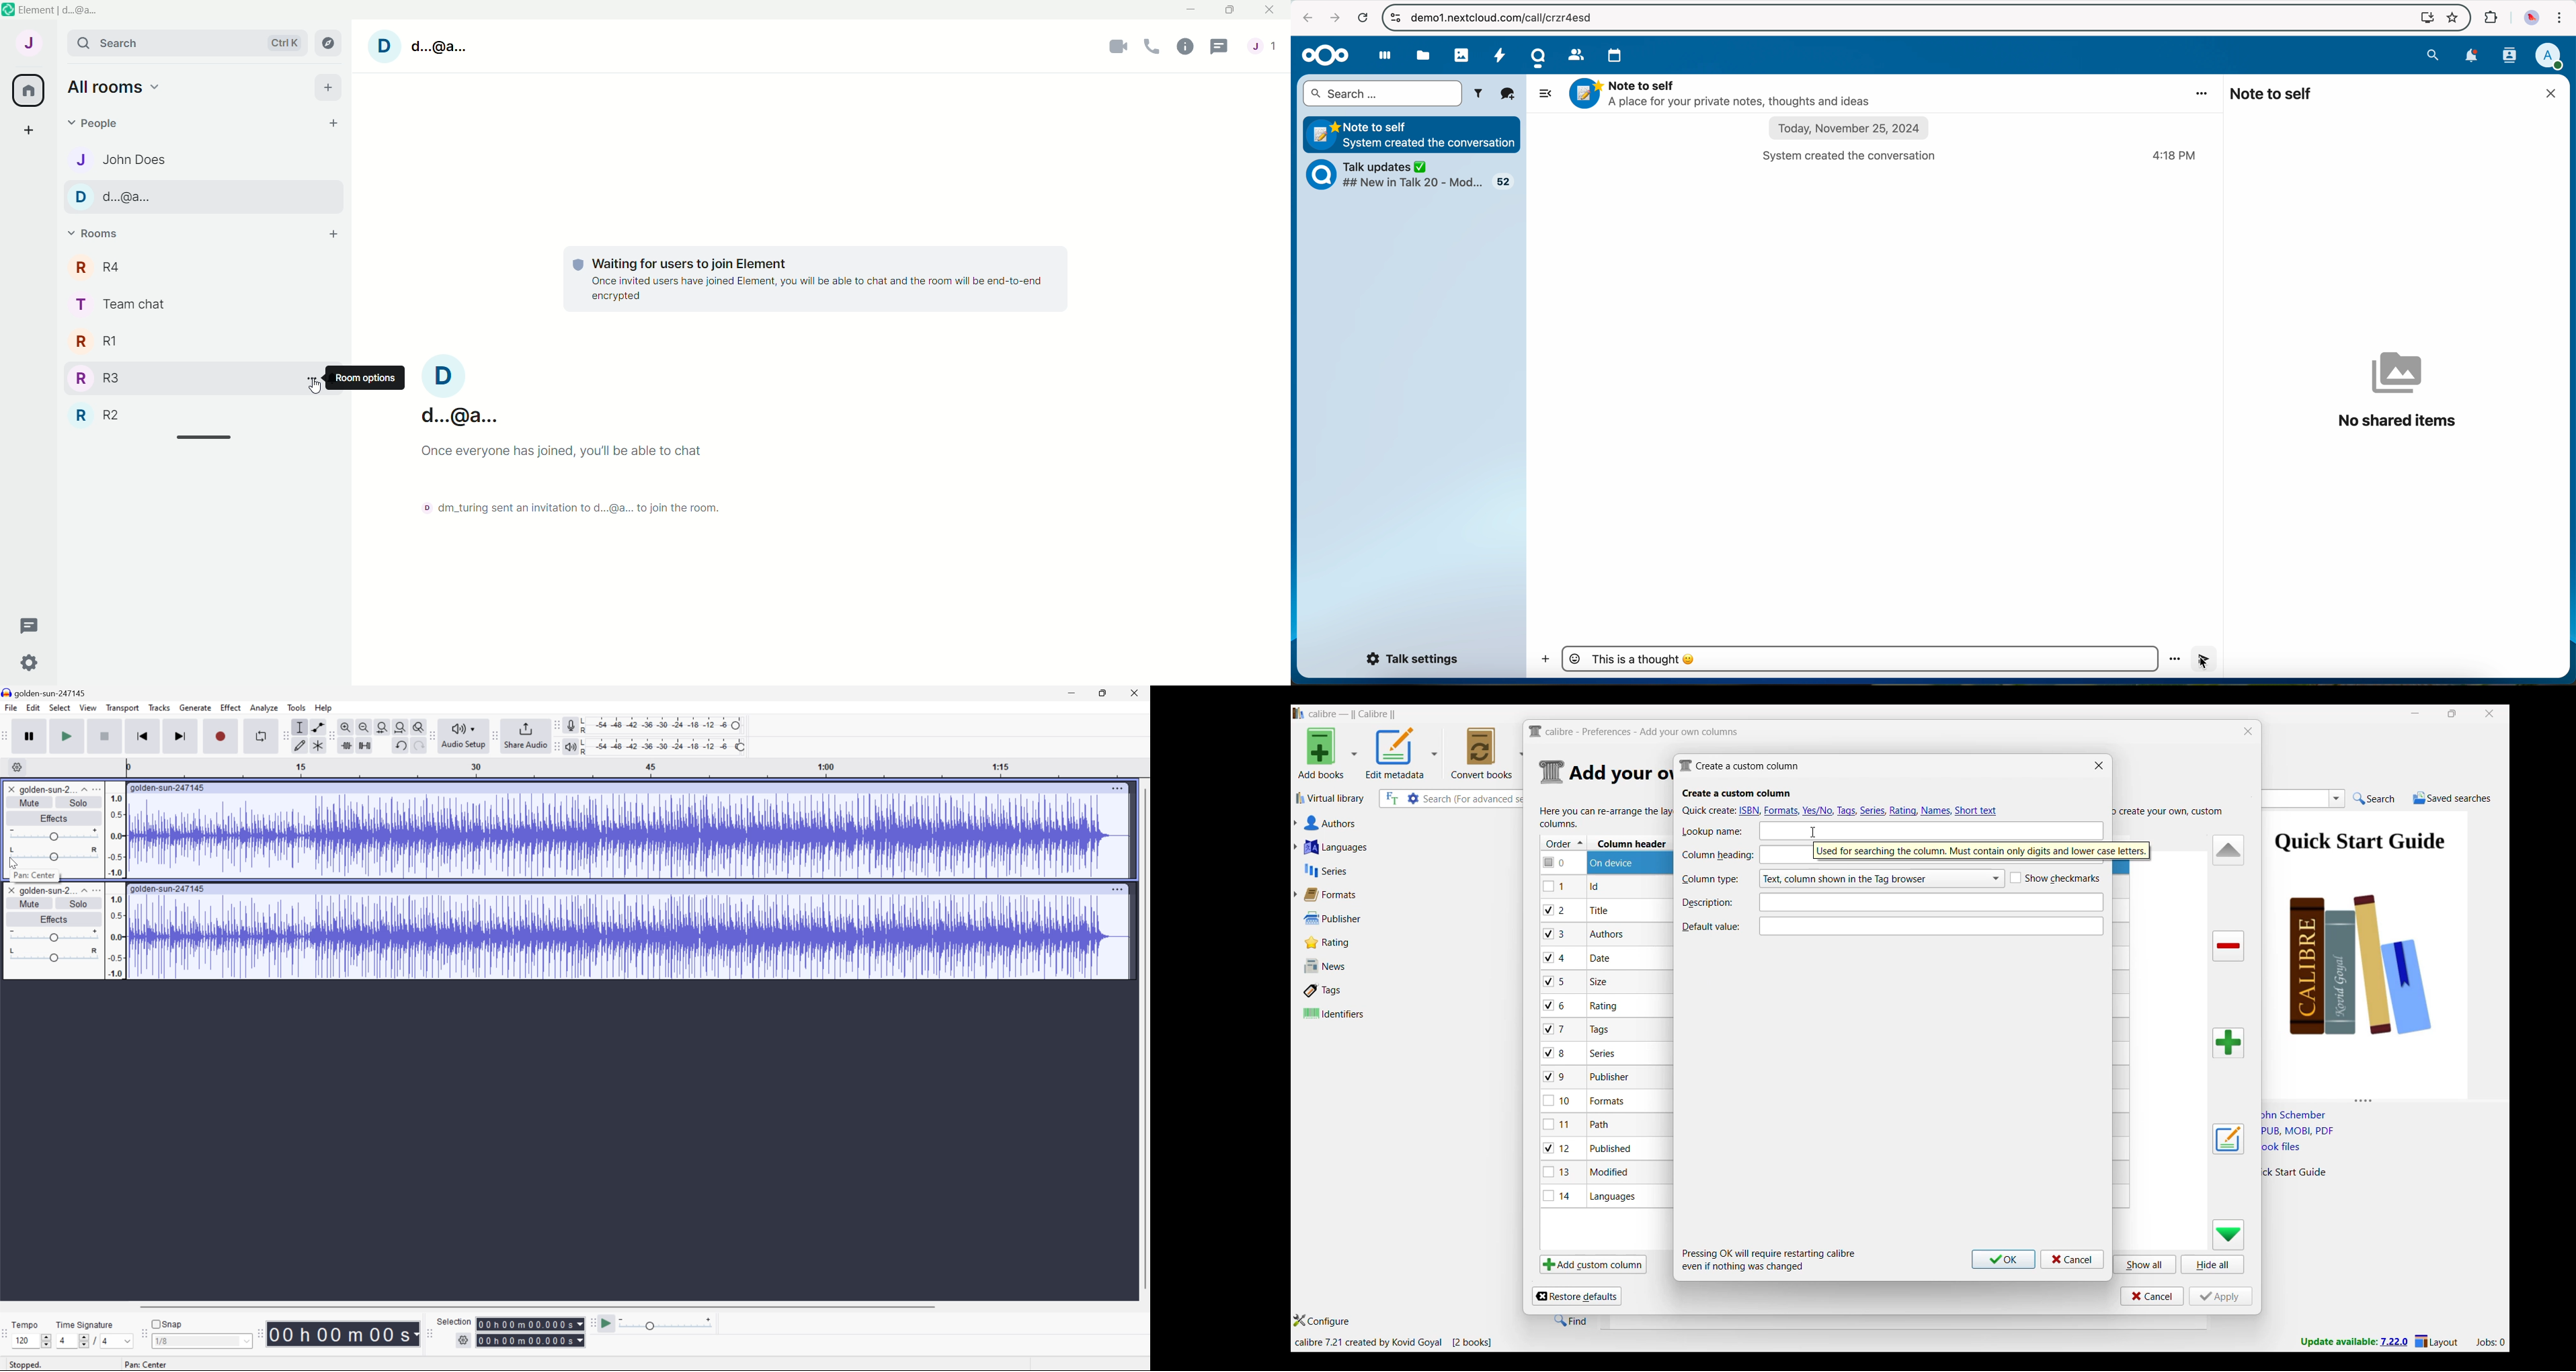 Image resolution: width=2576 pixels, height=1372 pixels. Describe the element at coordinates (1537, 57) in the screenshot. I see `Talk` at that location.